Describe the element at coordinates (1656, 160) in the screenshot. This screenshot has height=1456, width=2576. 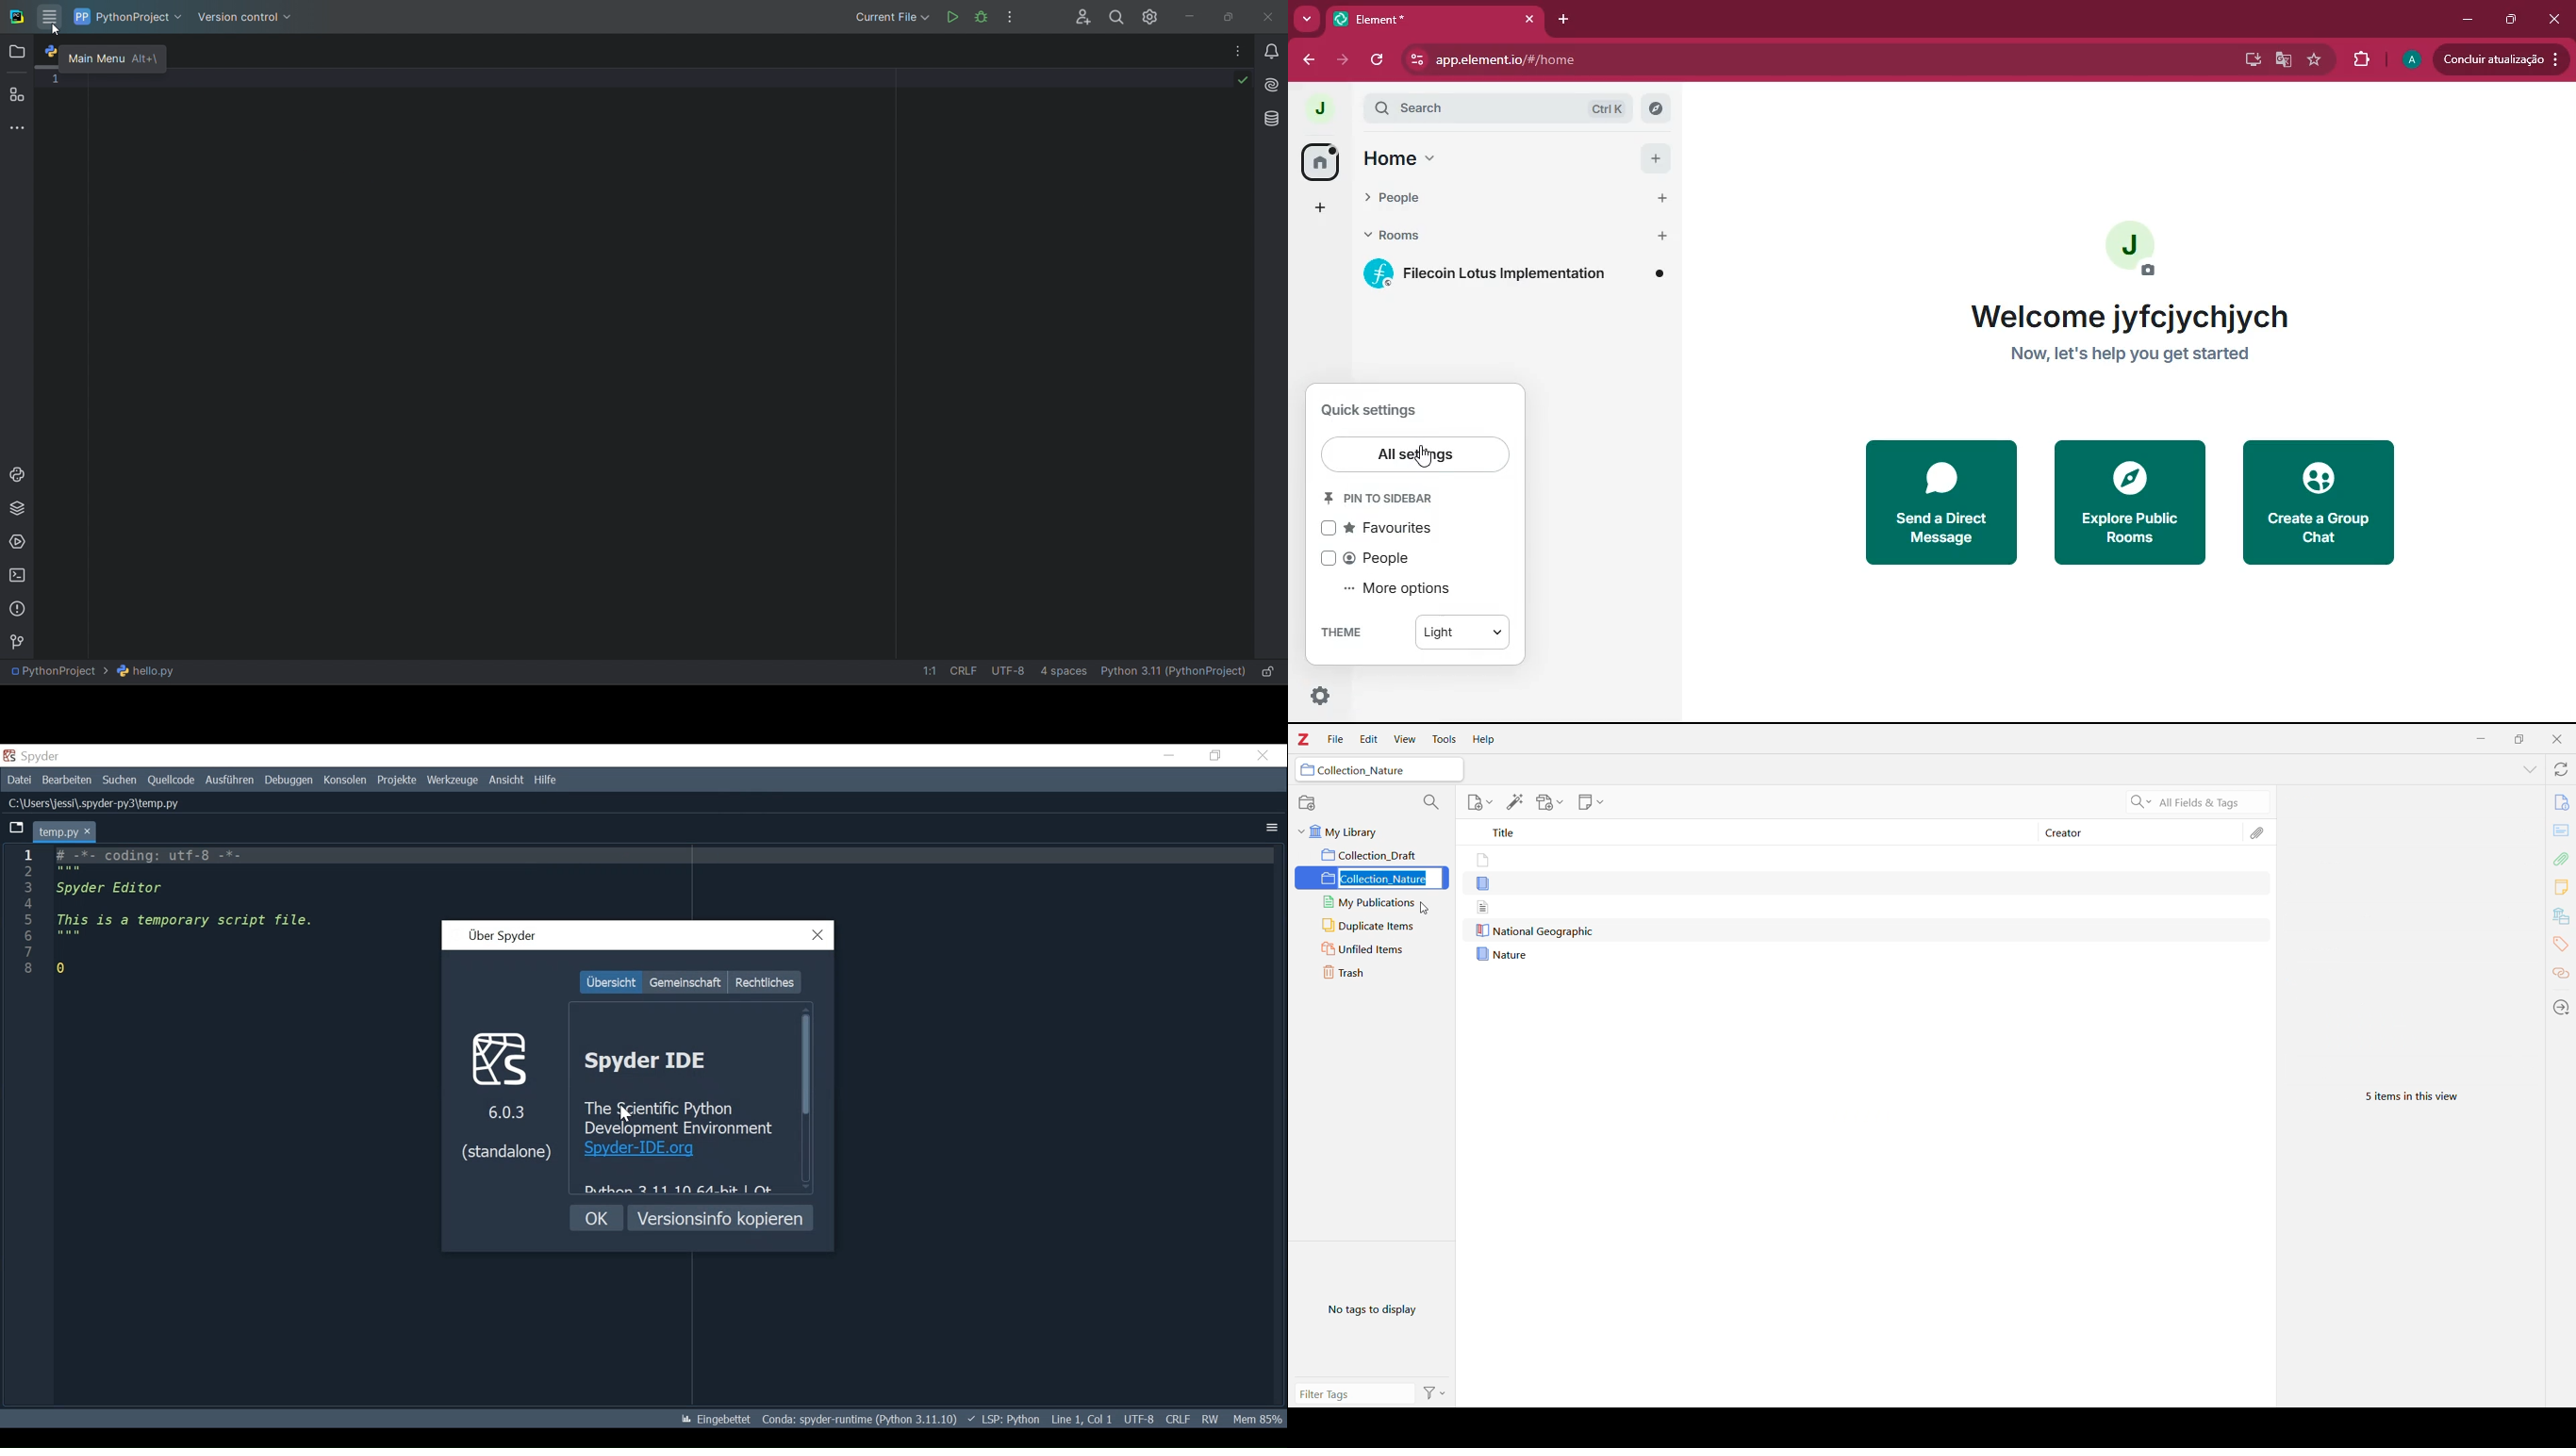
I see `add` at that location.